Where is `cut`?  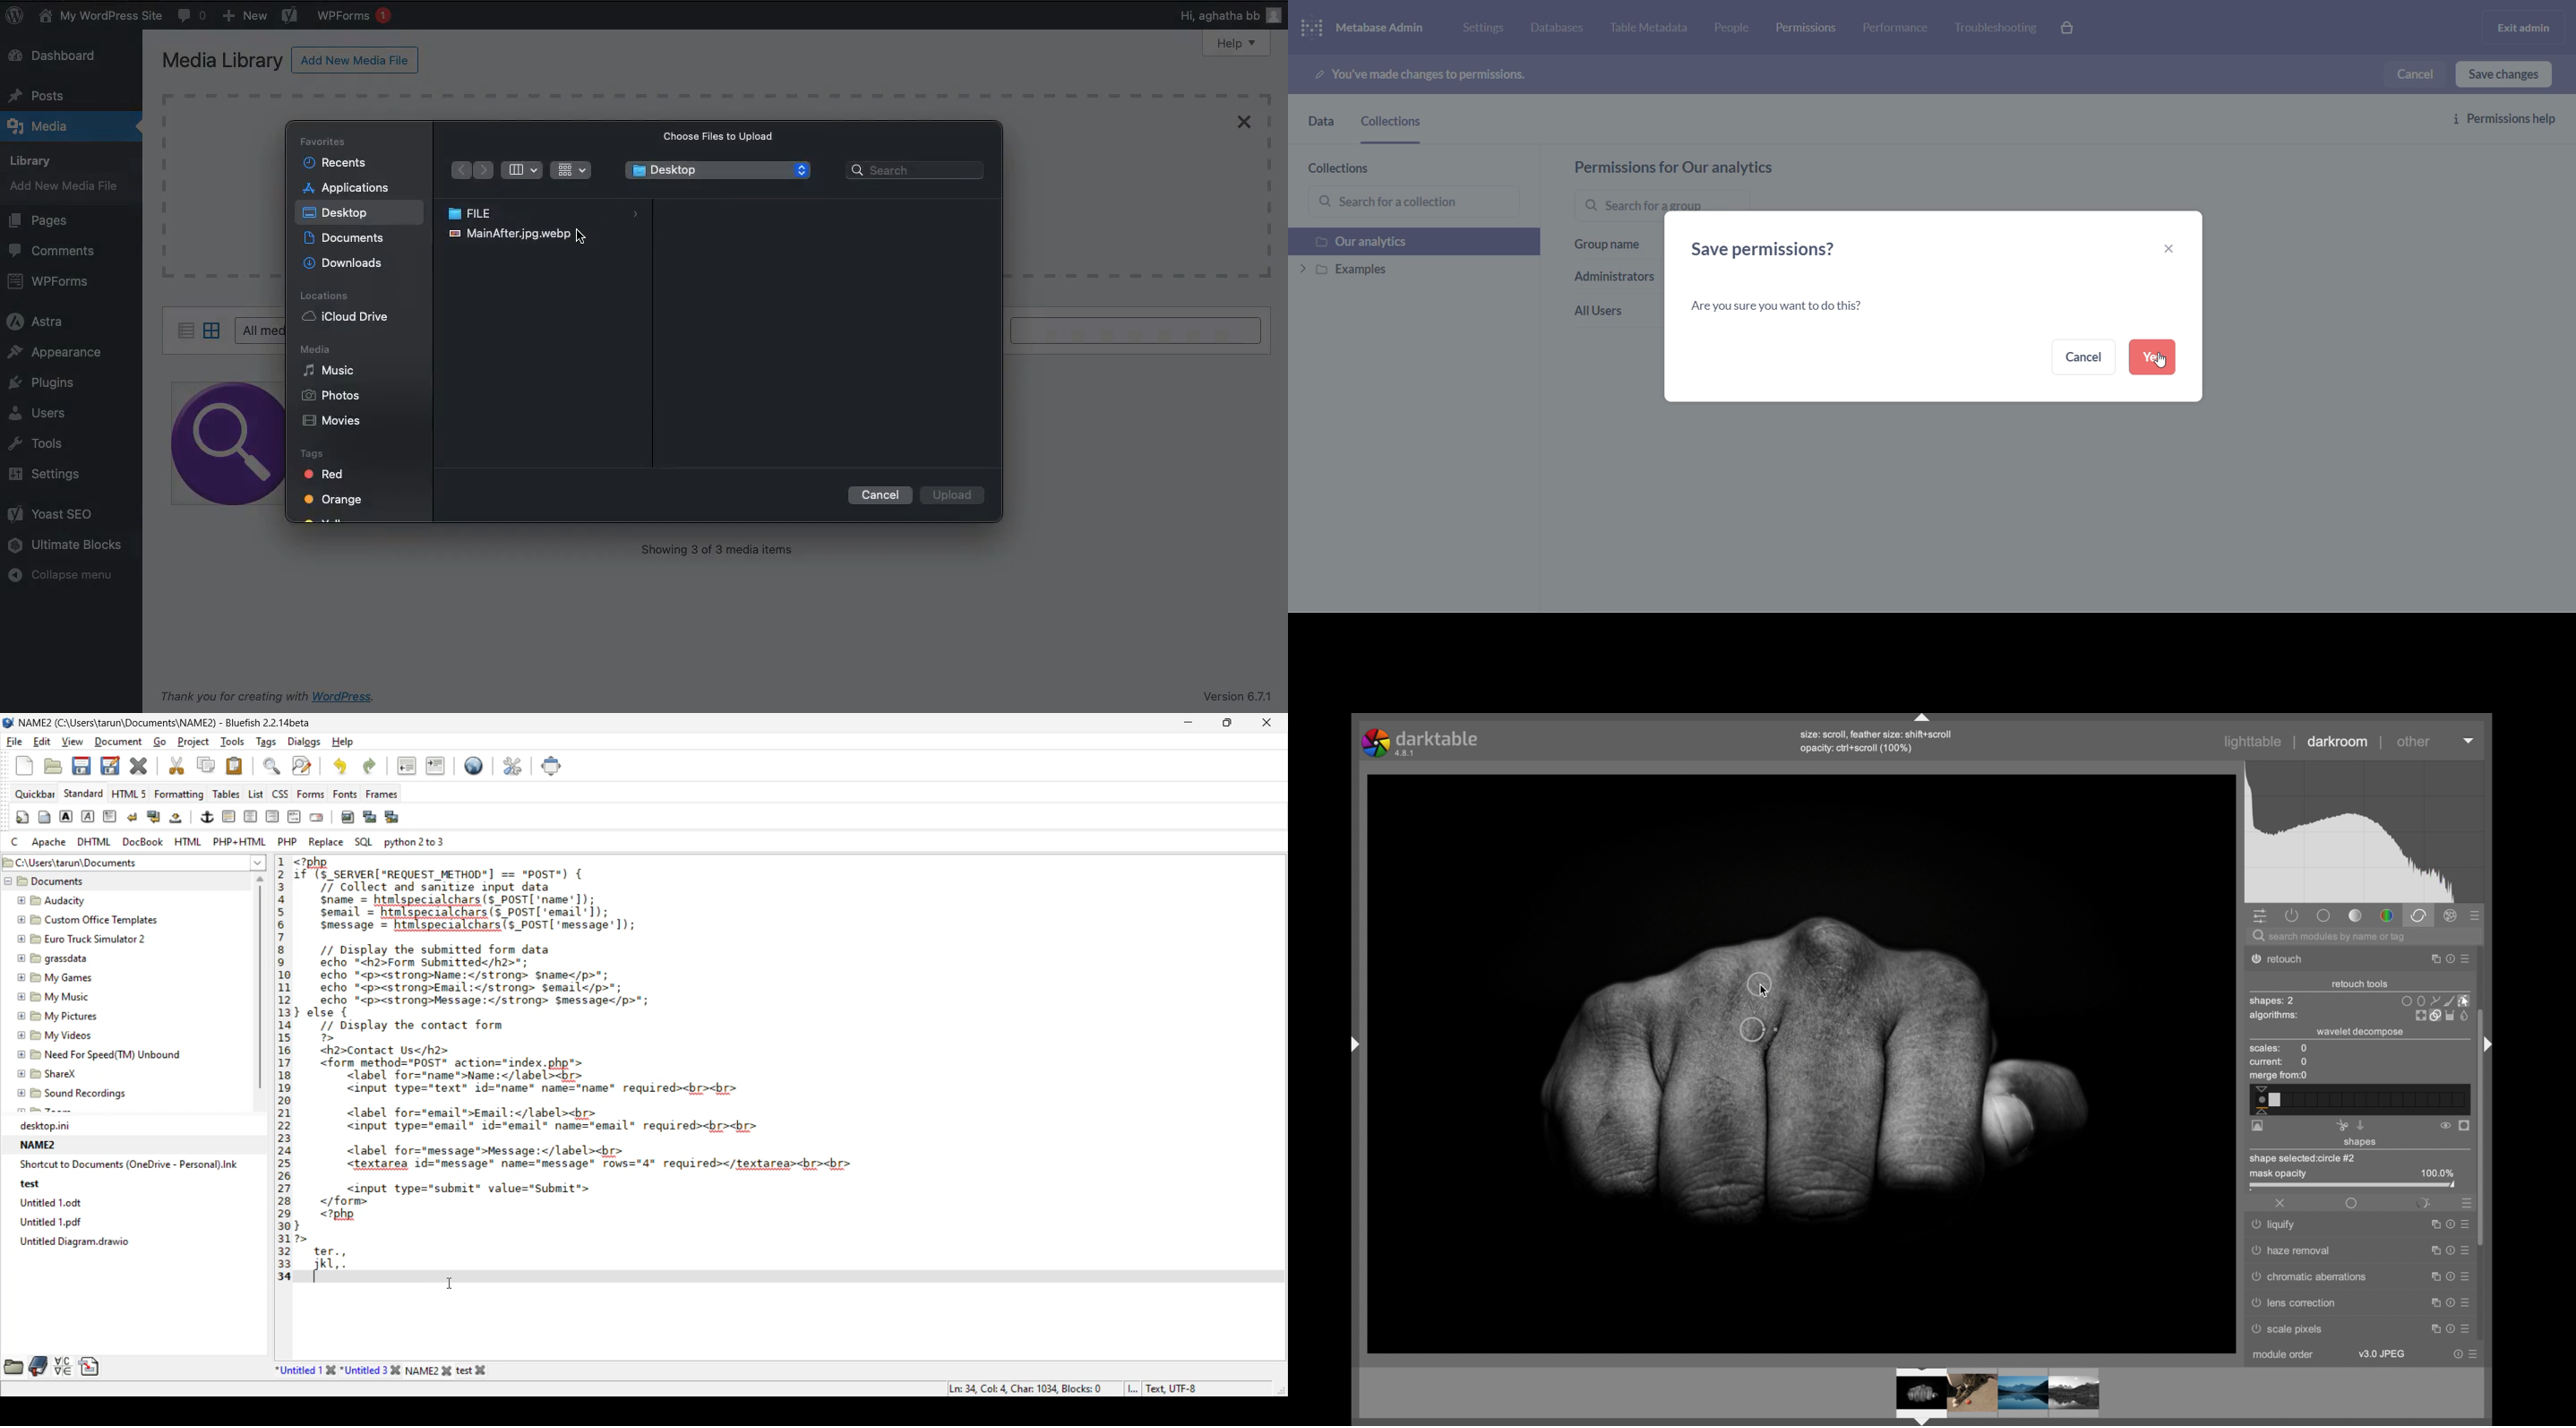
cut is located at coordinates (179, 767).